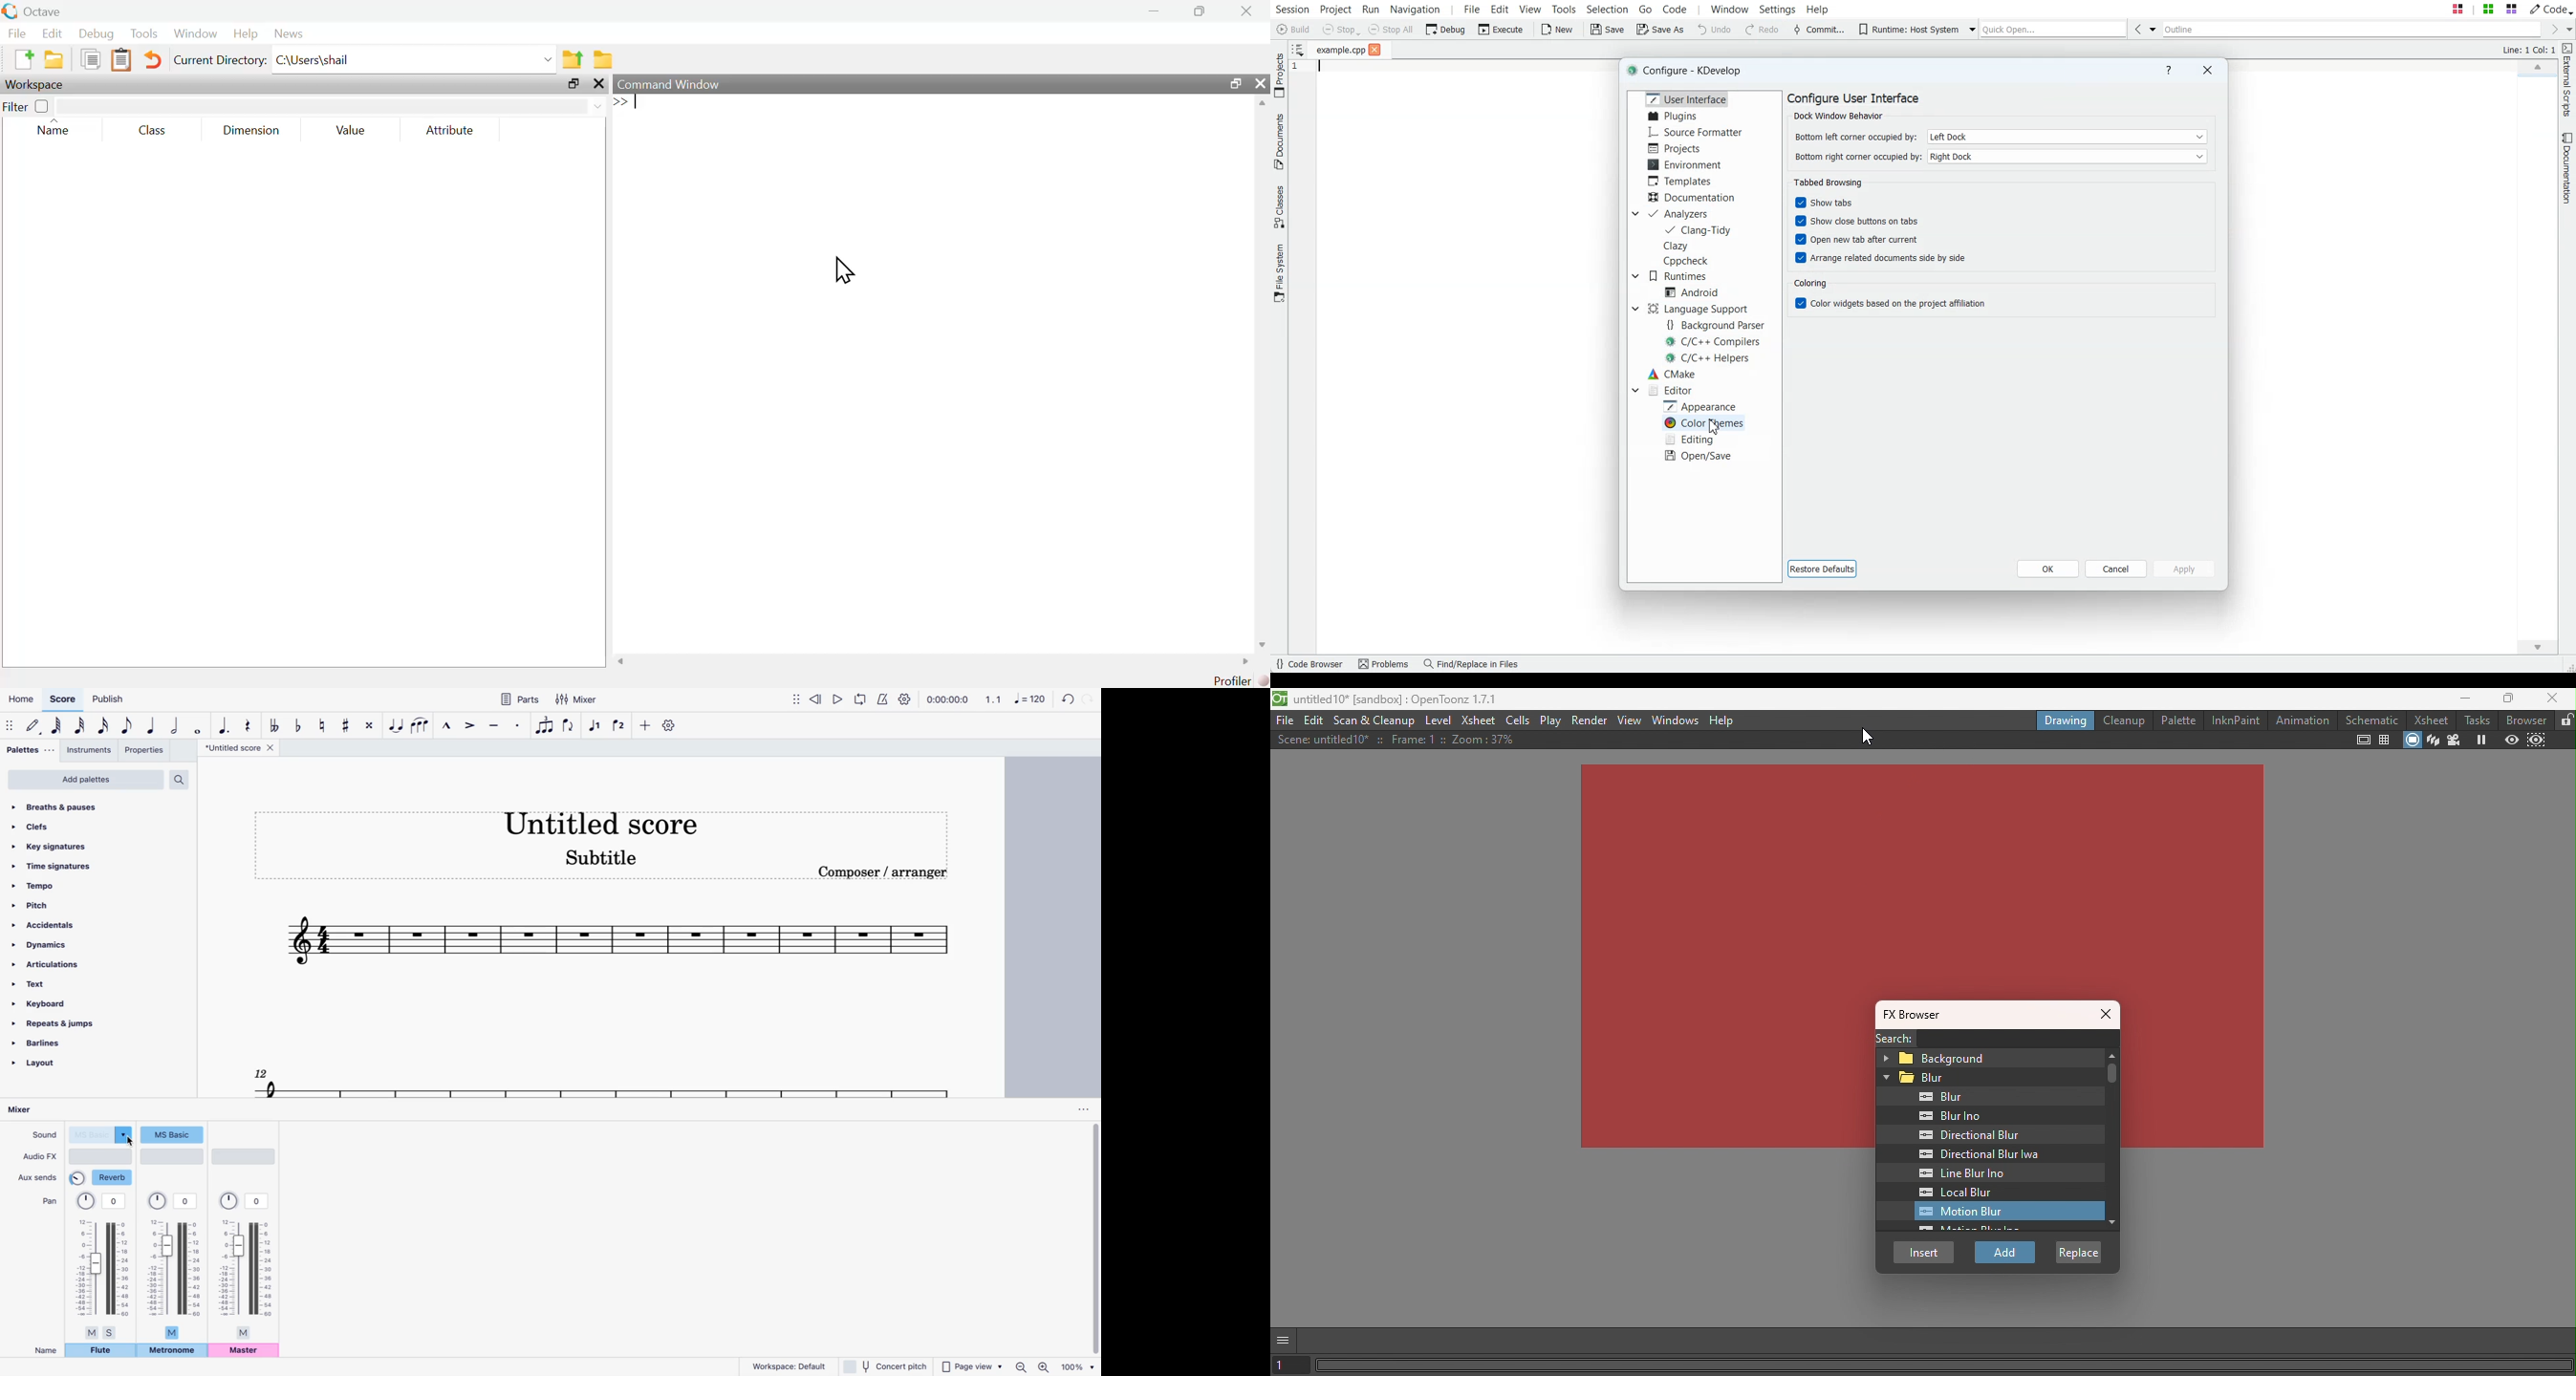 This screenshot has width=2576, height=1400. I want to click on Animation, so click(2301, 720).